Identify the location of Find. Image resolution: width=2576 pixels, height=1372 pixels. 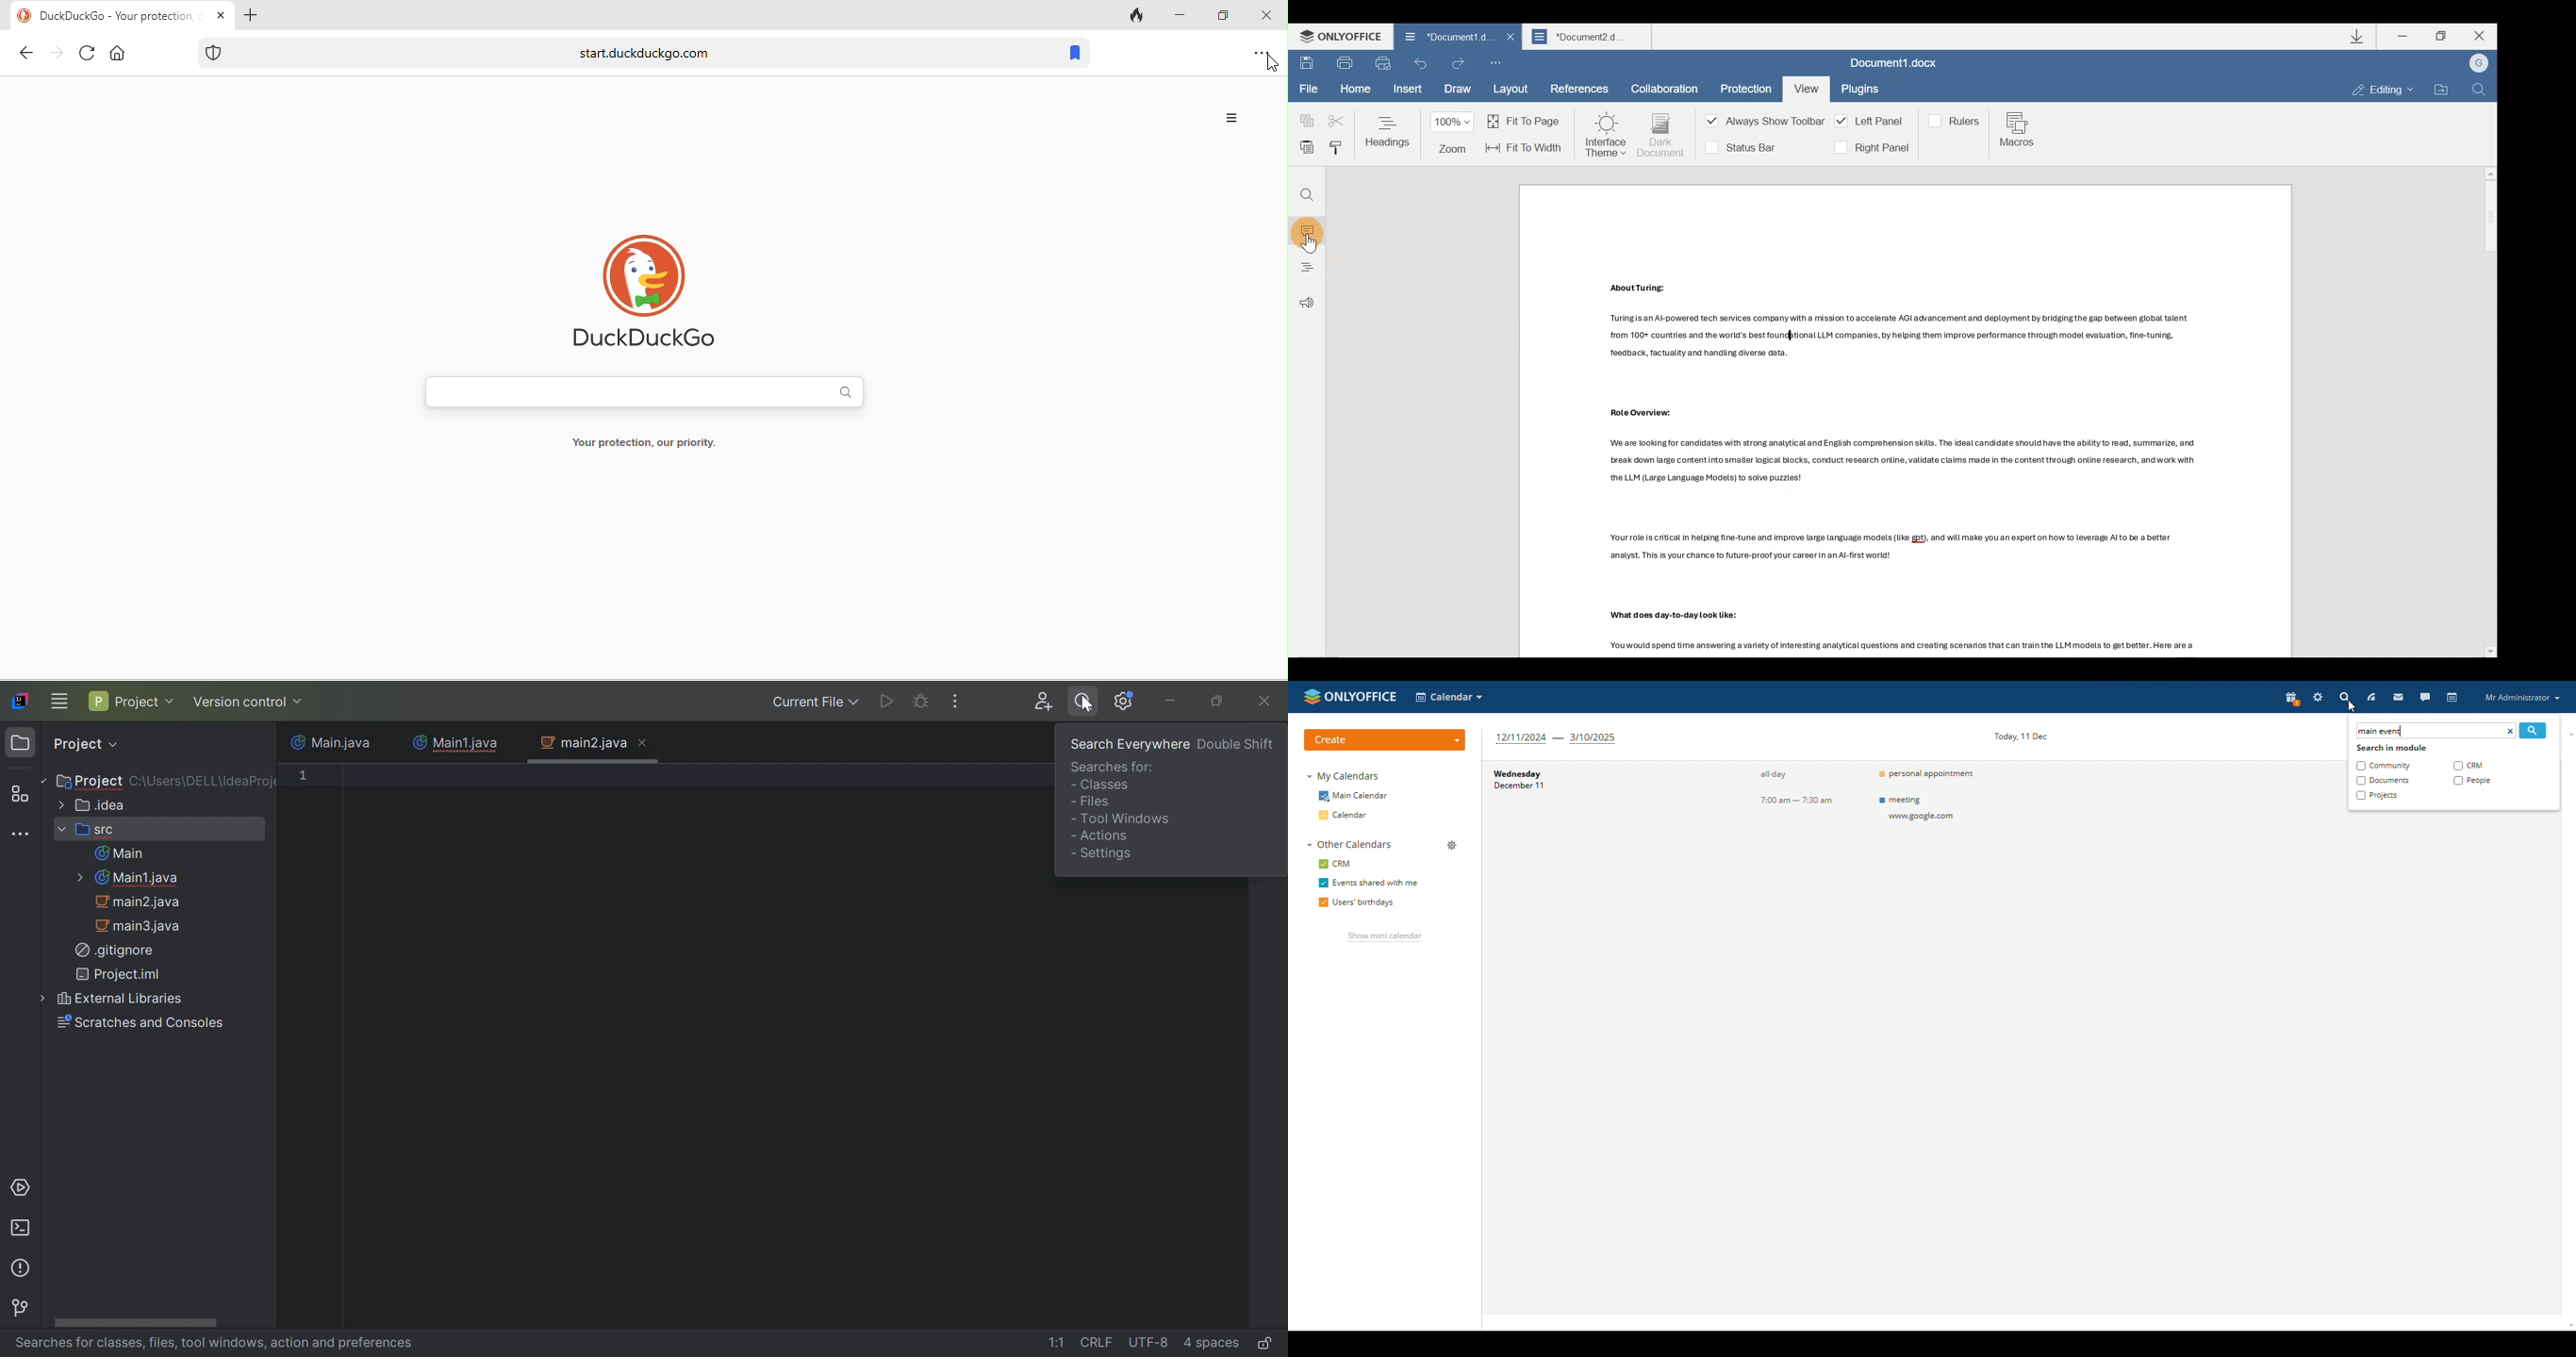
(1307, 196).